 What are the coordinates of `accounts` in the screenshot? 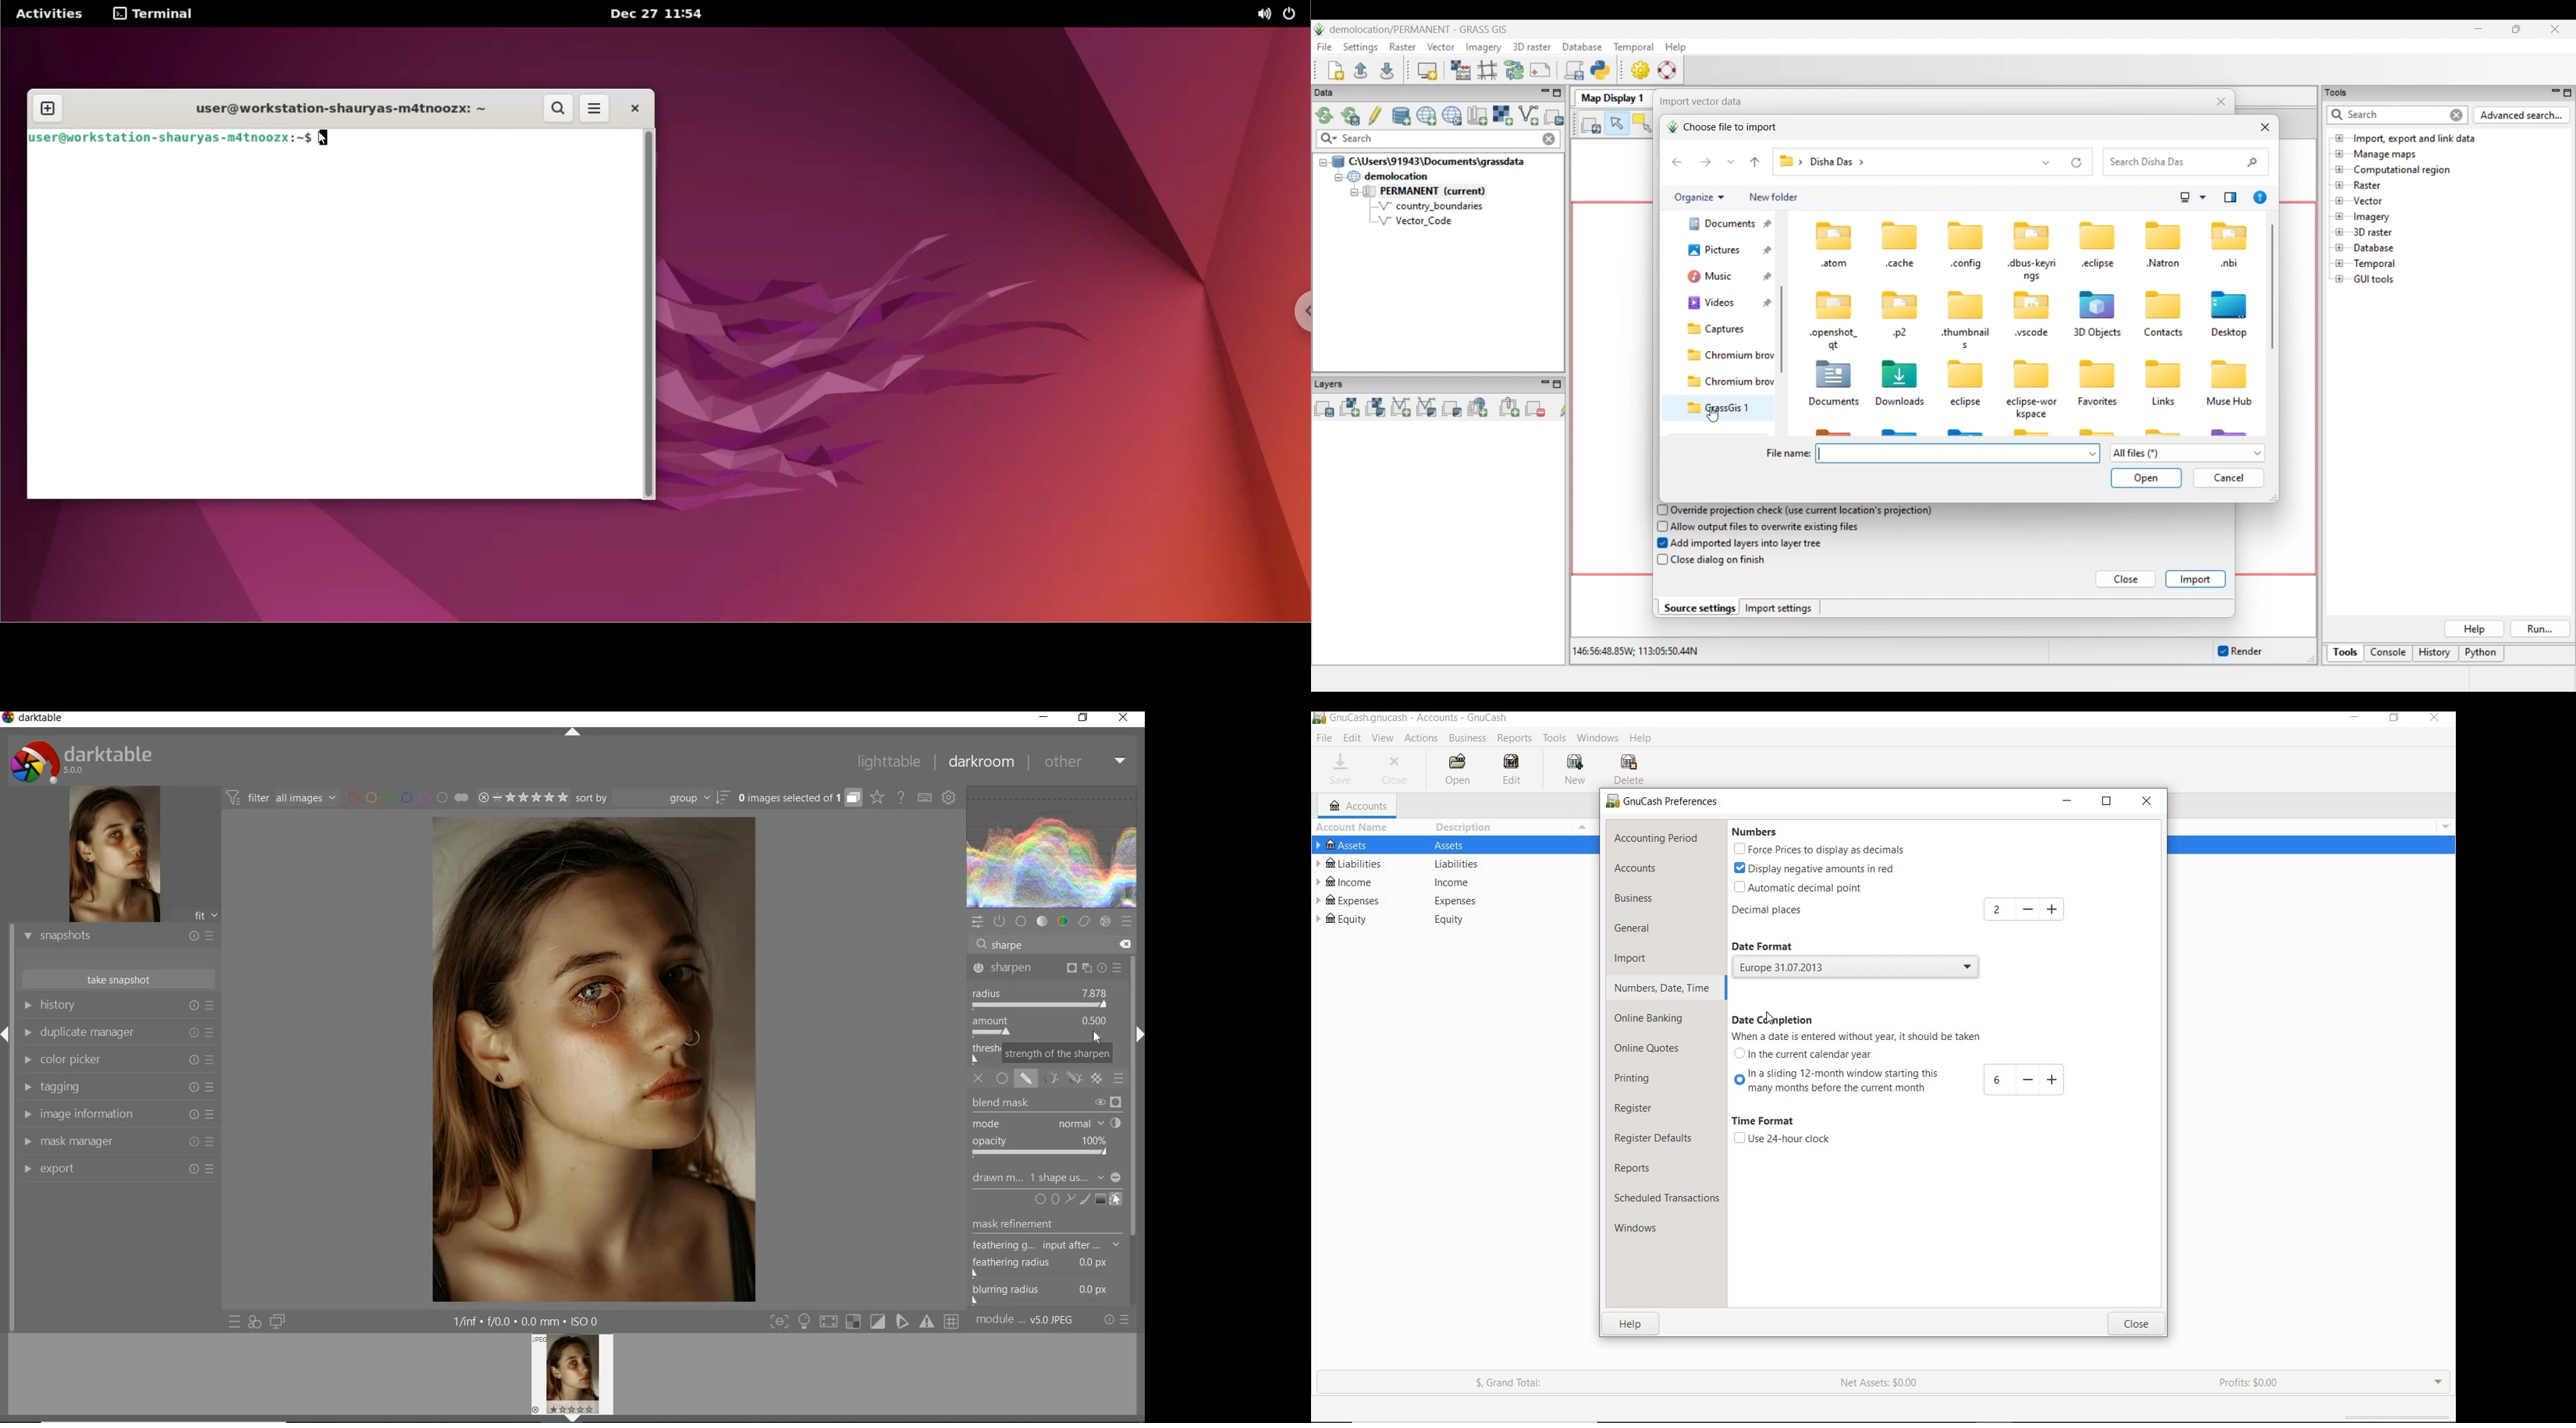 It's located at (1653, 870).